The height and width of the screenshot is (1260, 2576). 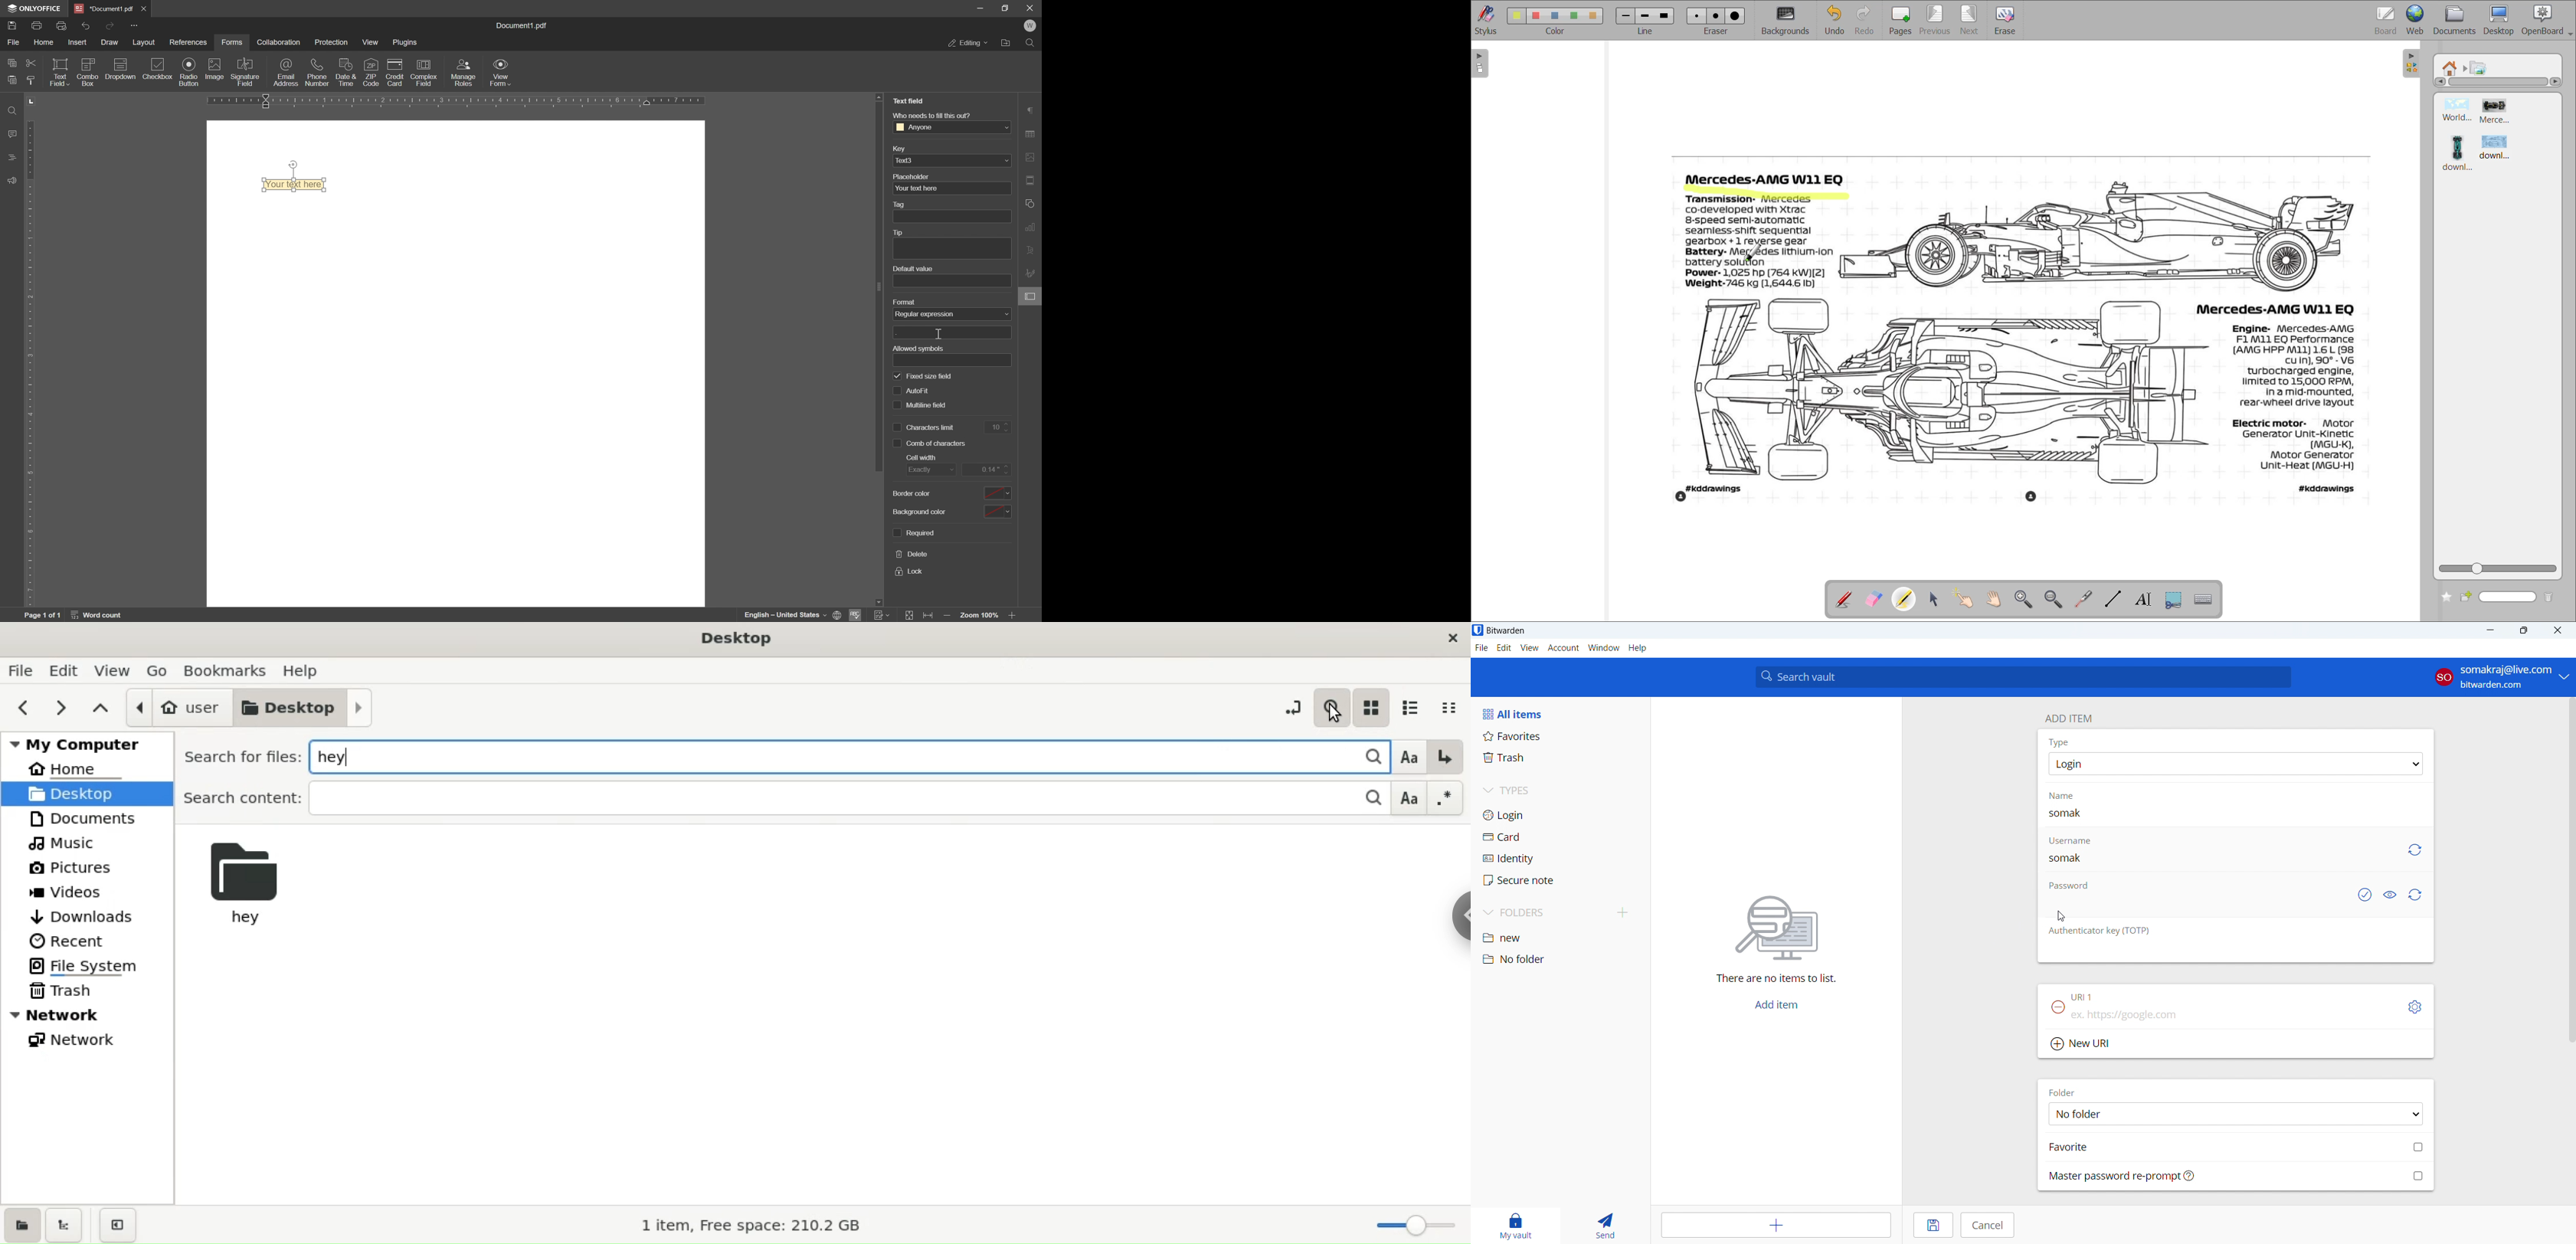 I want to click on date and time, so click(x=346, y=72).